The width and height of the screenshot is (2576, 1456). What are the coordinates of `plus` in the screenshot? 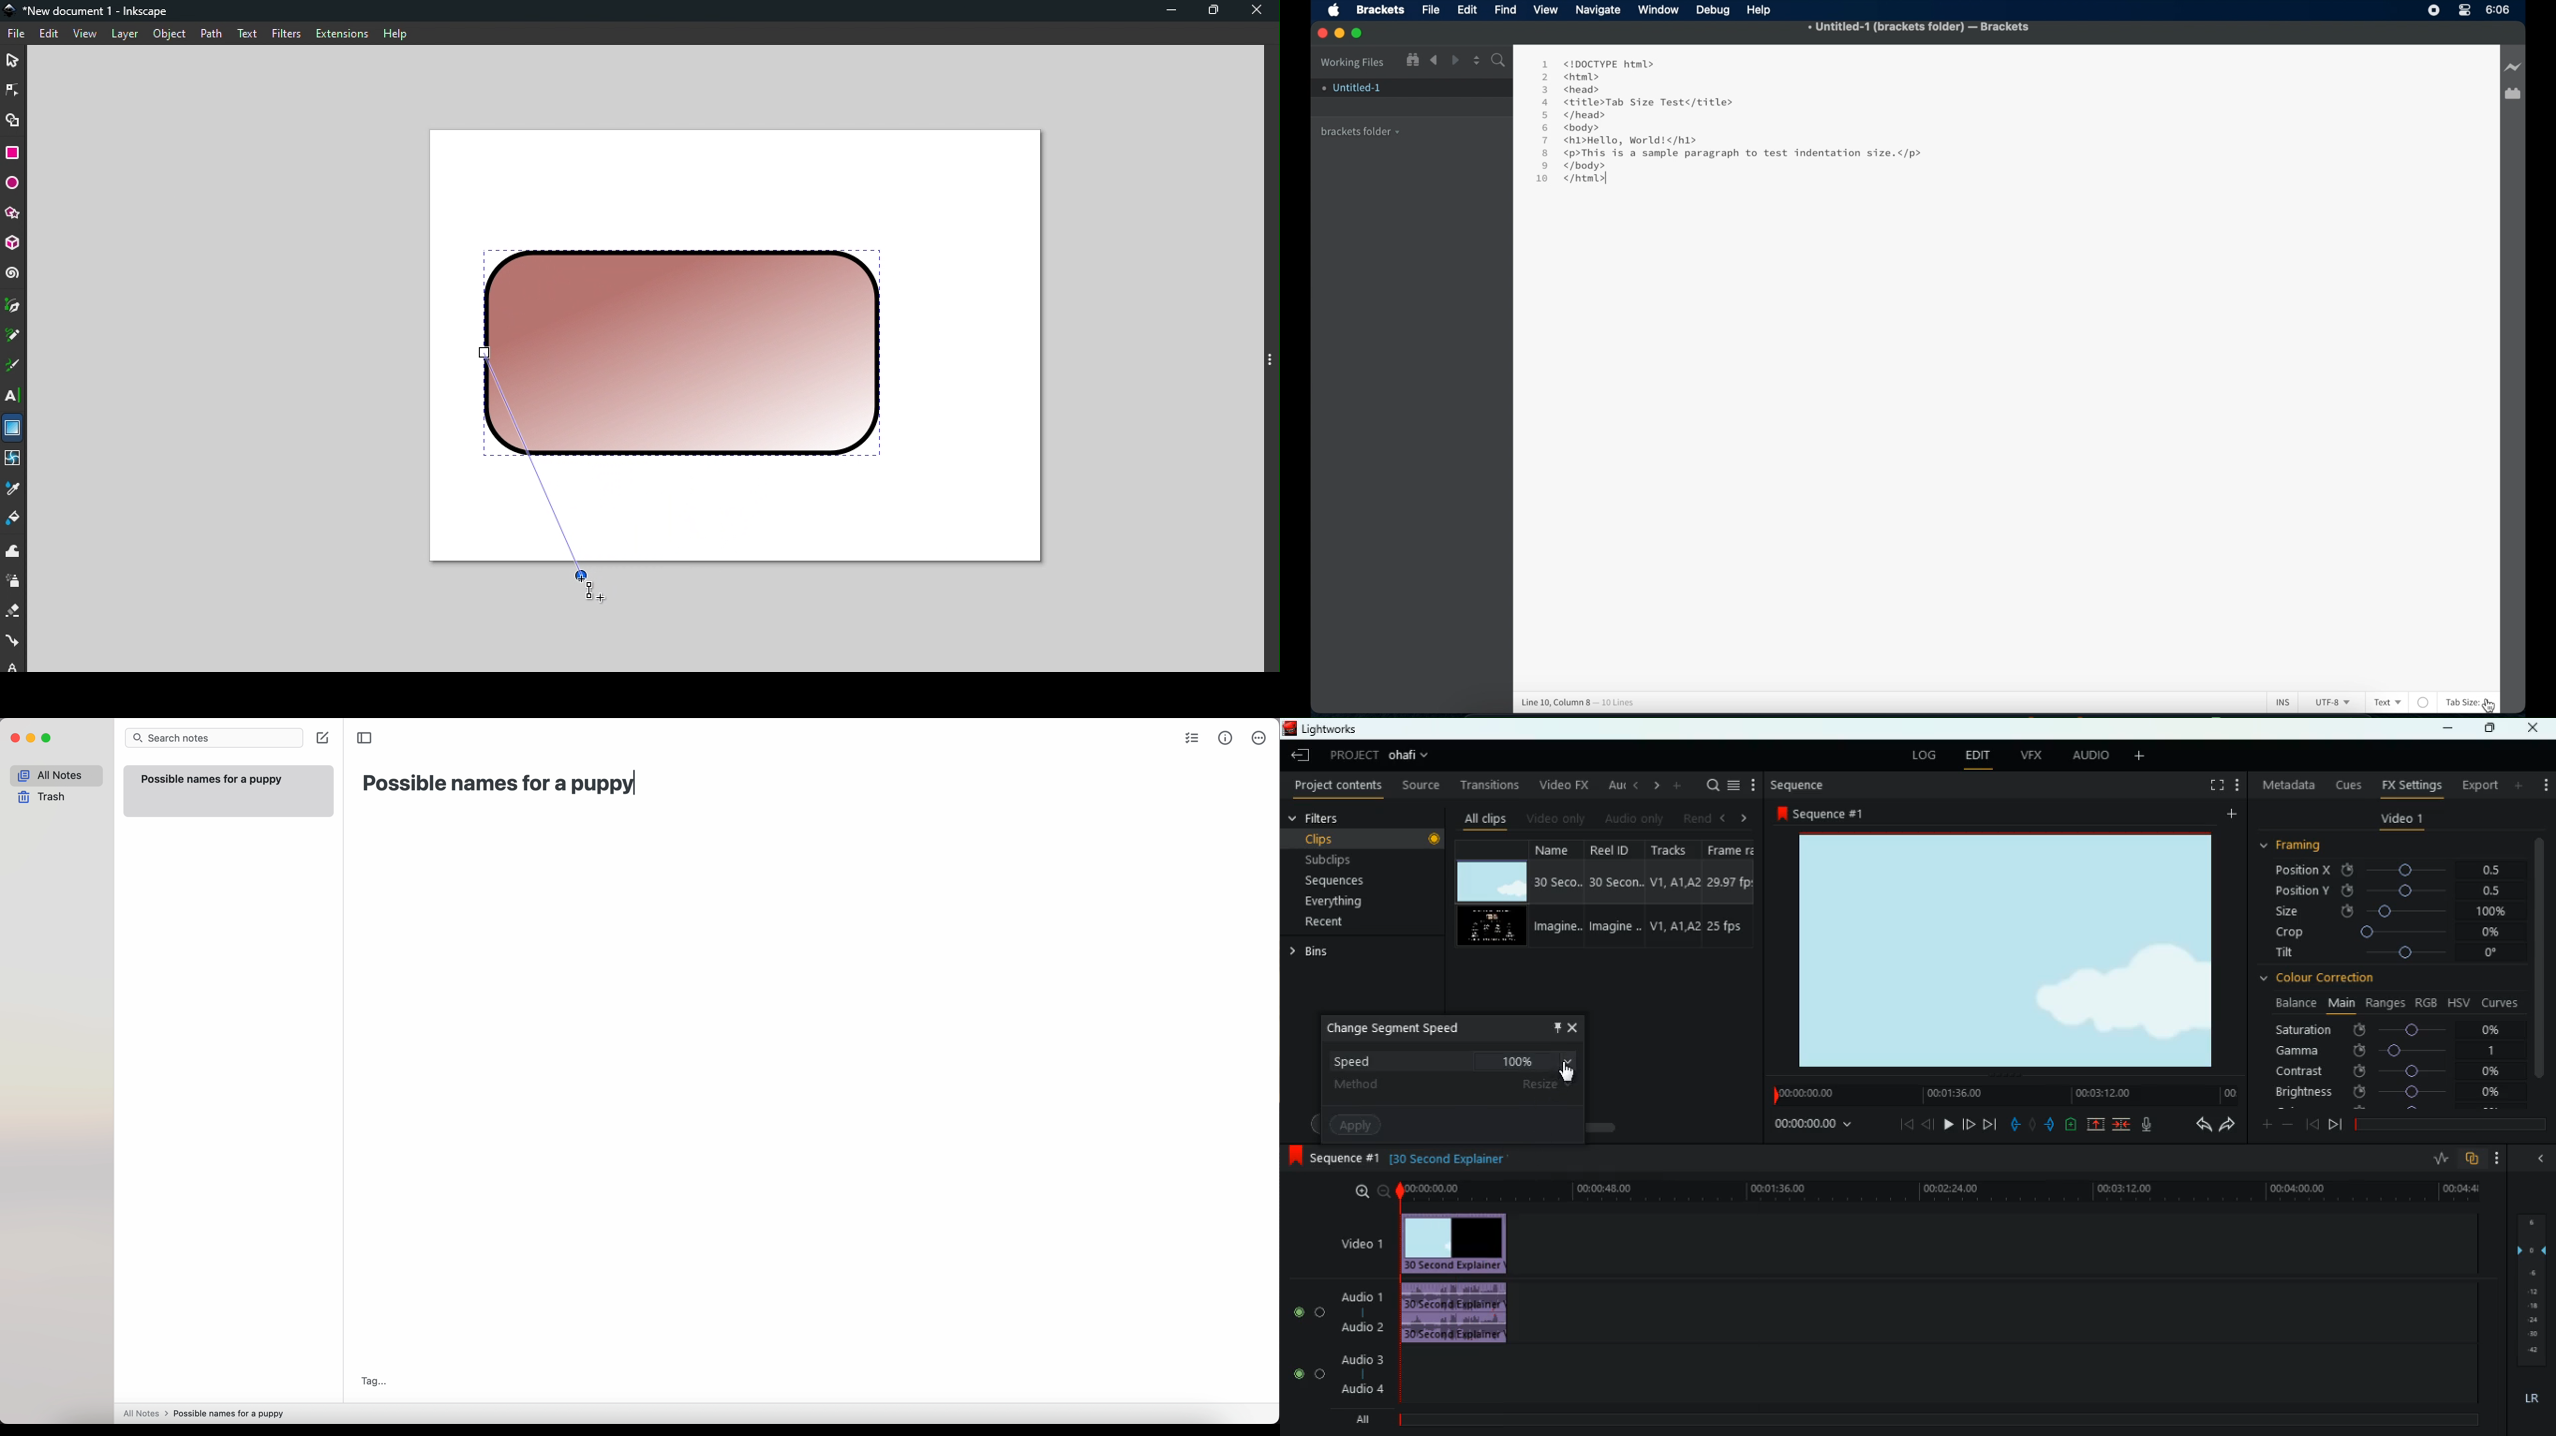 It's located at (2262, 1123).